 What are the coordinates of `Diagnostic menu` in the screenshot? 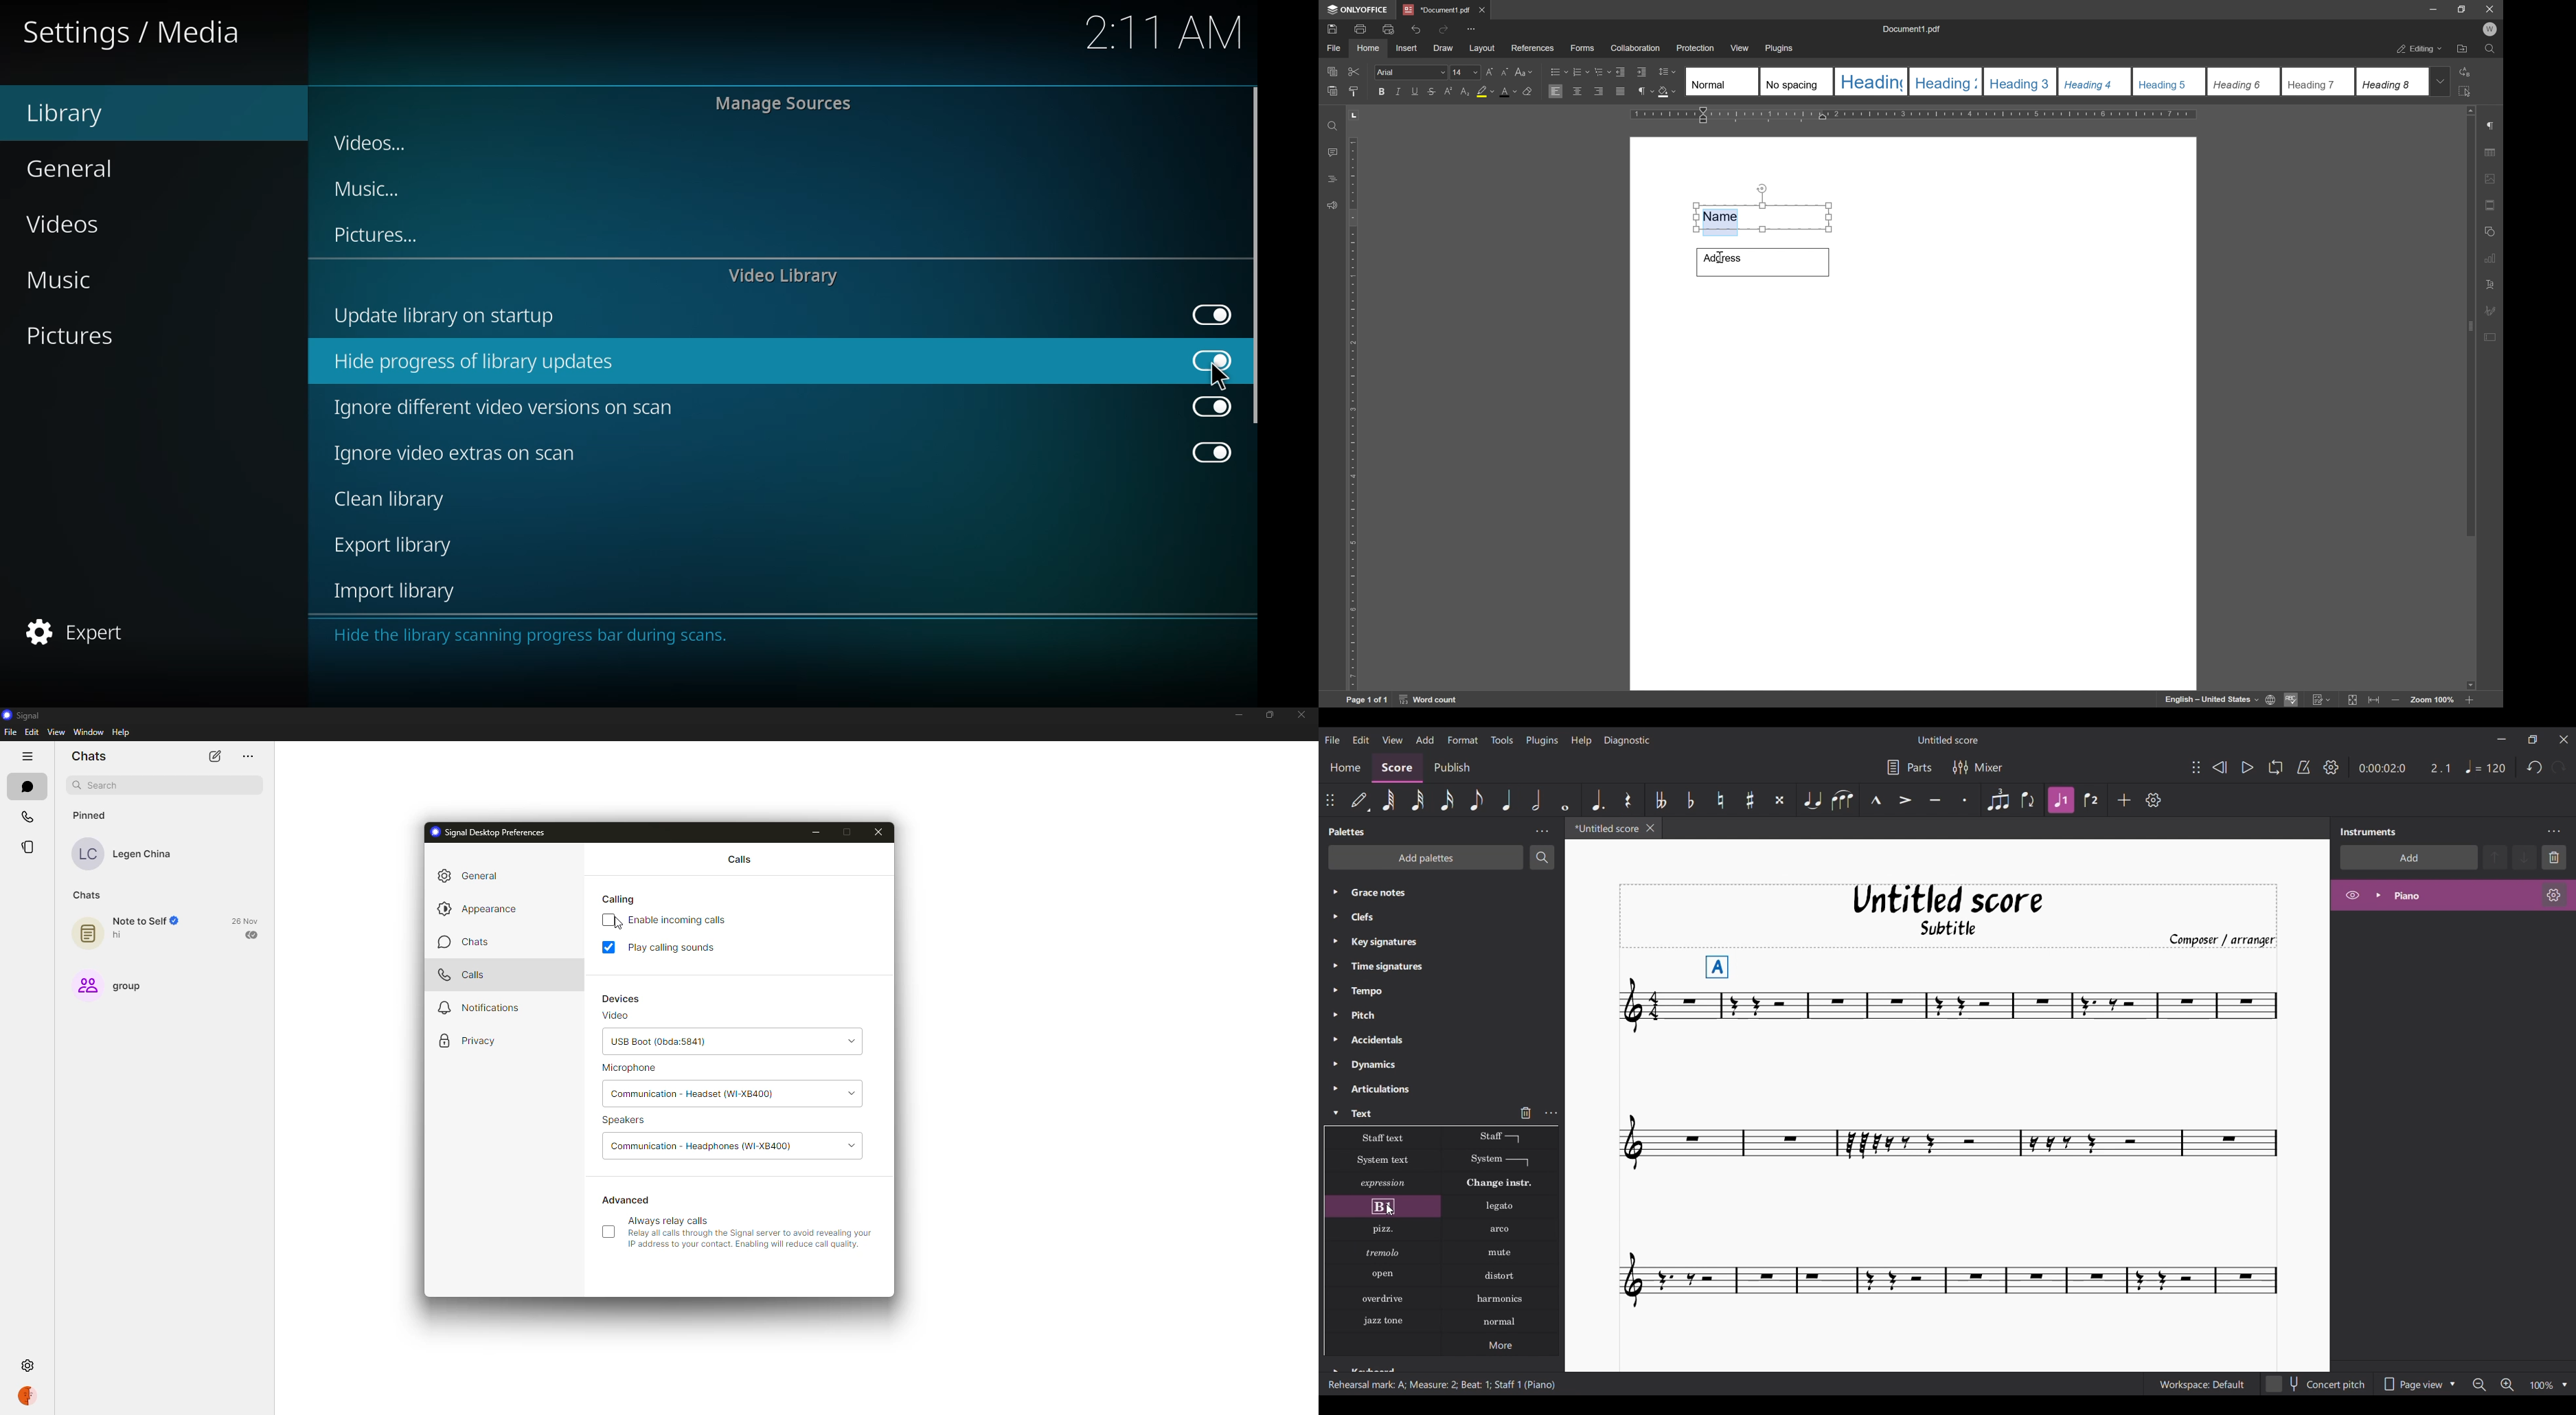 It's located at (1627, 740).